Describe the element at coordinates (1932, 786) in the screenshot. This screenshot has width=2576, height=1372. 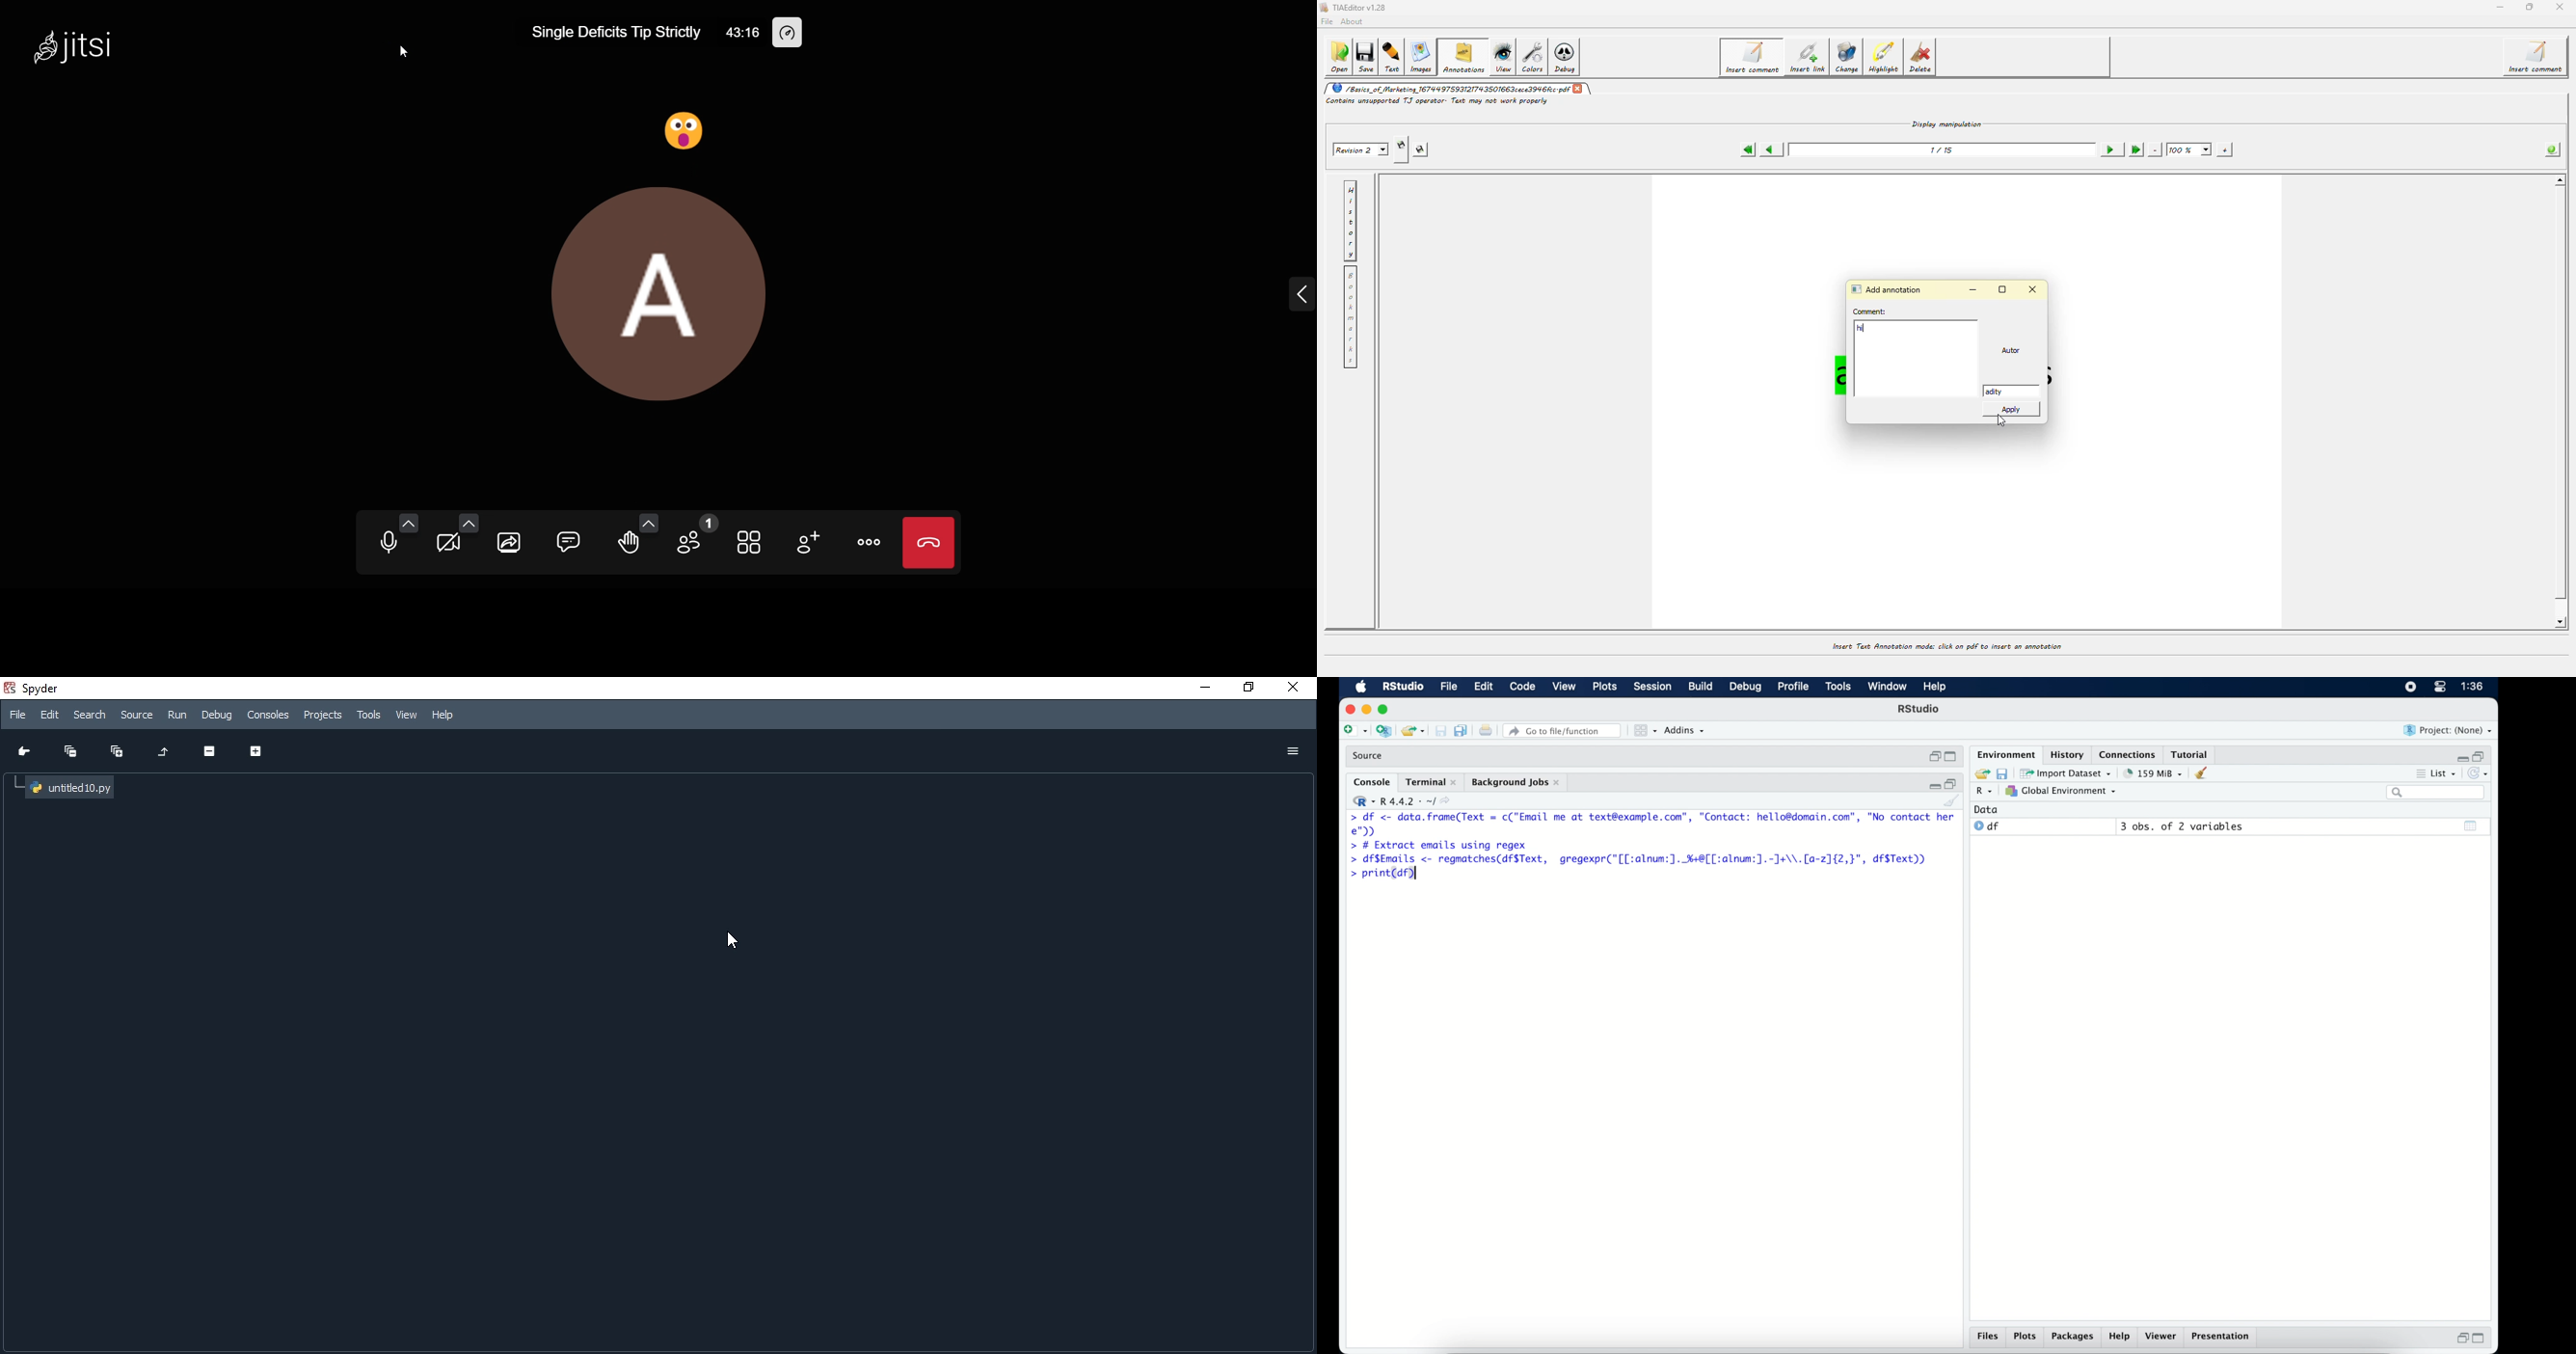
I see `minimize` at that location.